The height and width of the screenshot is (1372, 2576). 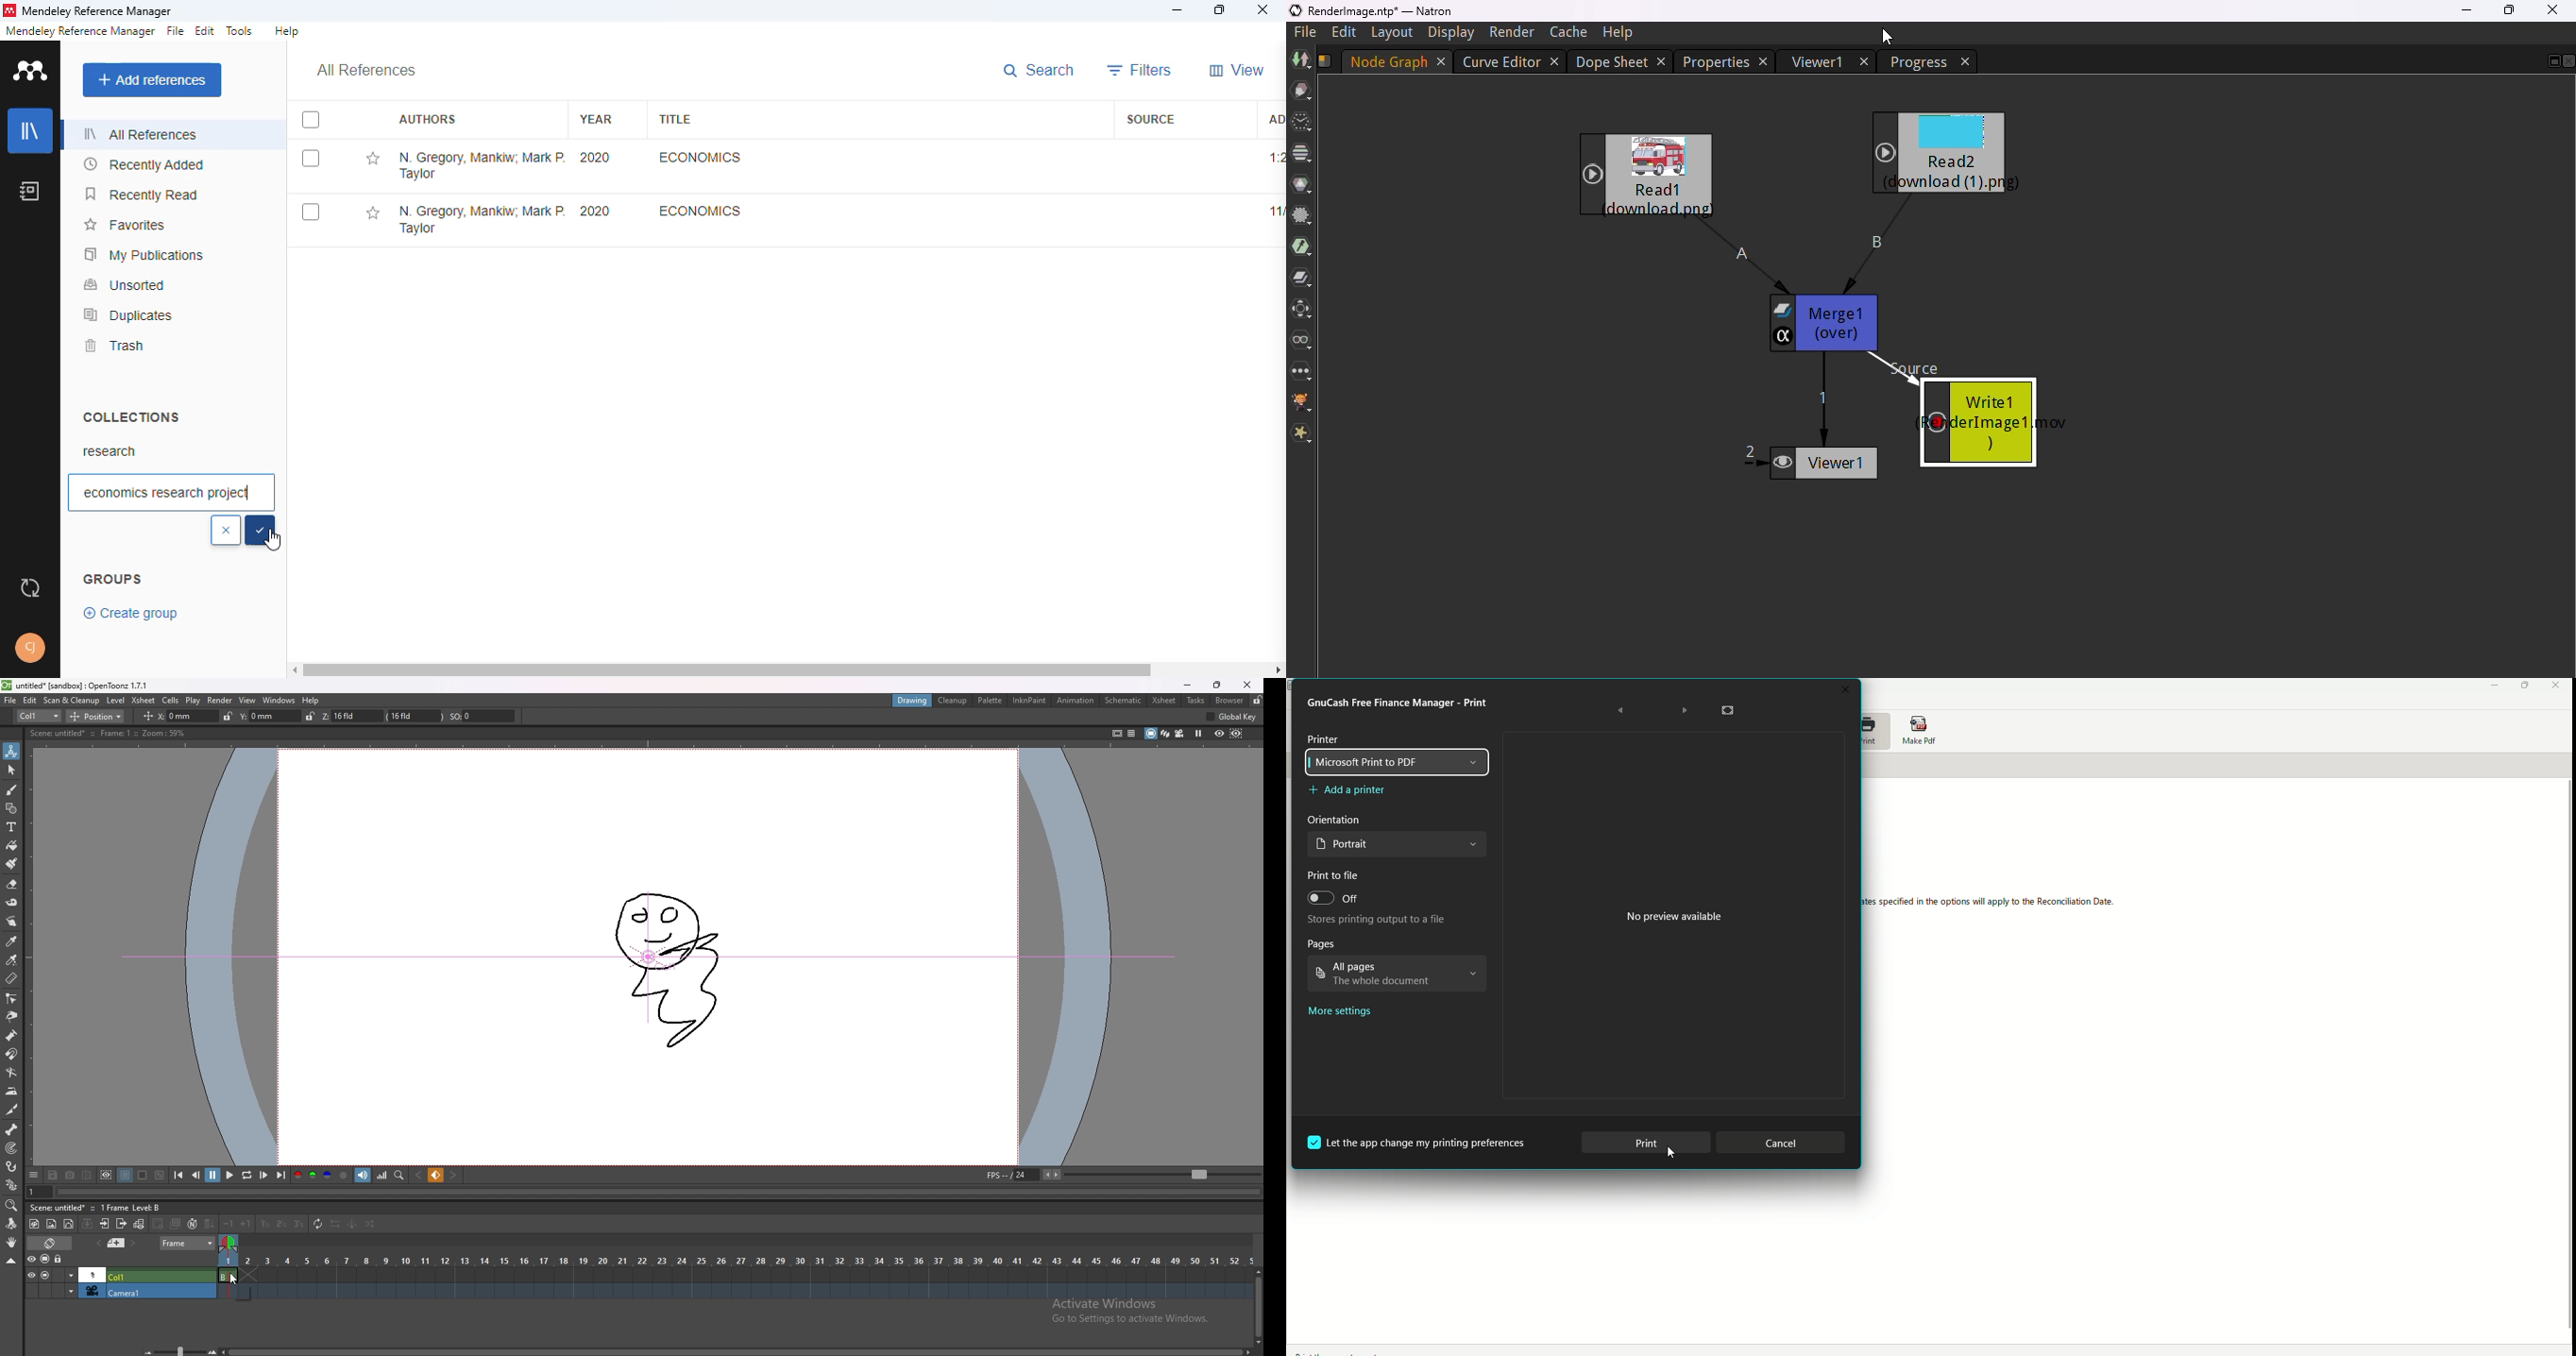 I want to click on my publications, so click(x=145, y=254).